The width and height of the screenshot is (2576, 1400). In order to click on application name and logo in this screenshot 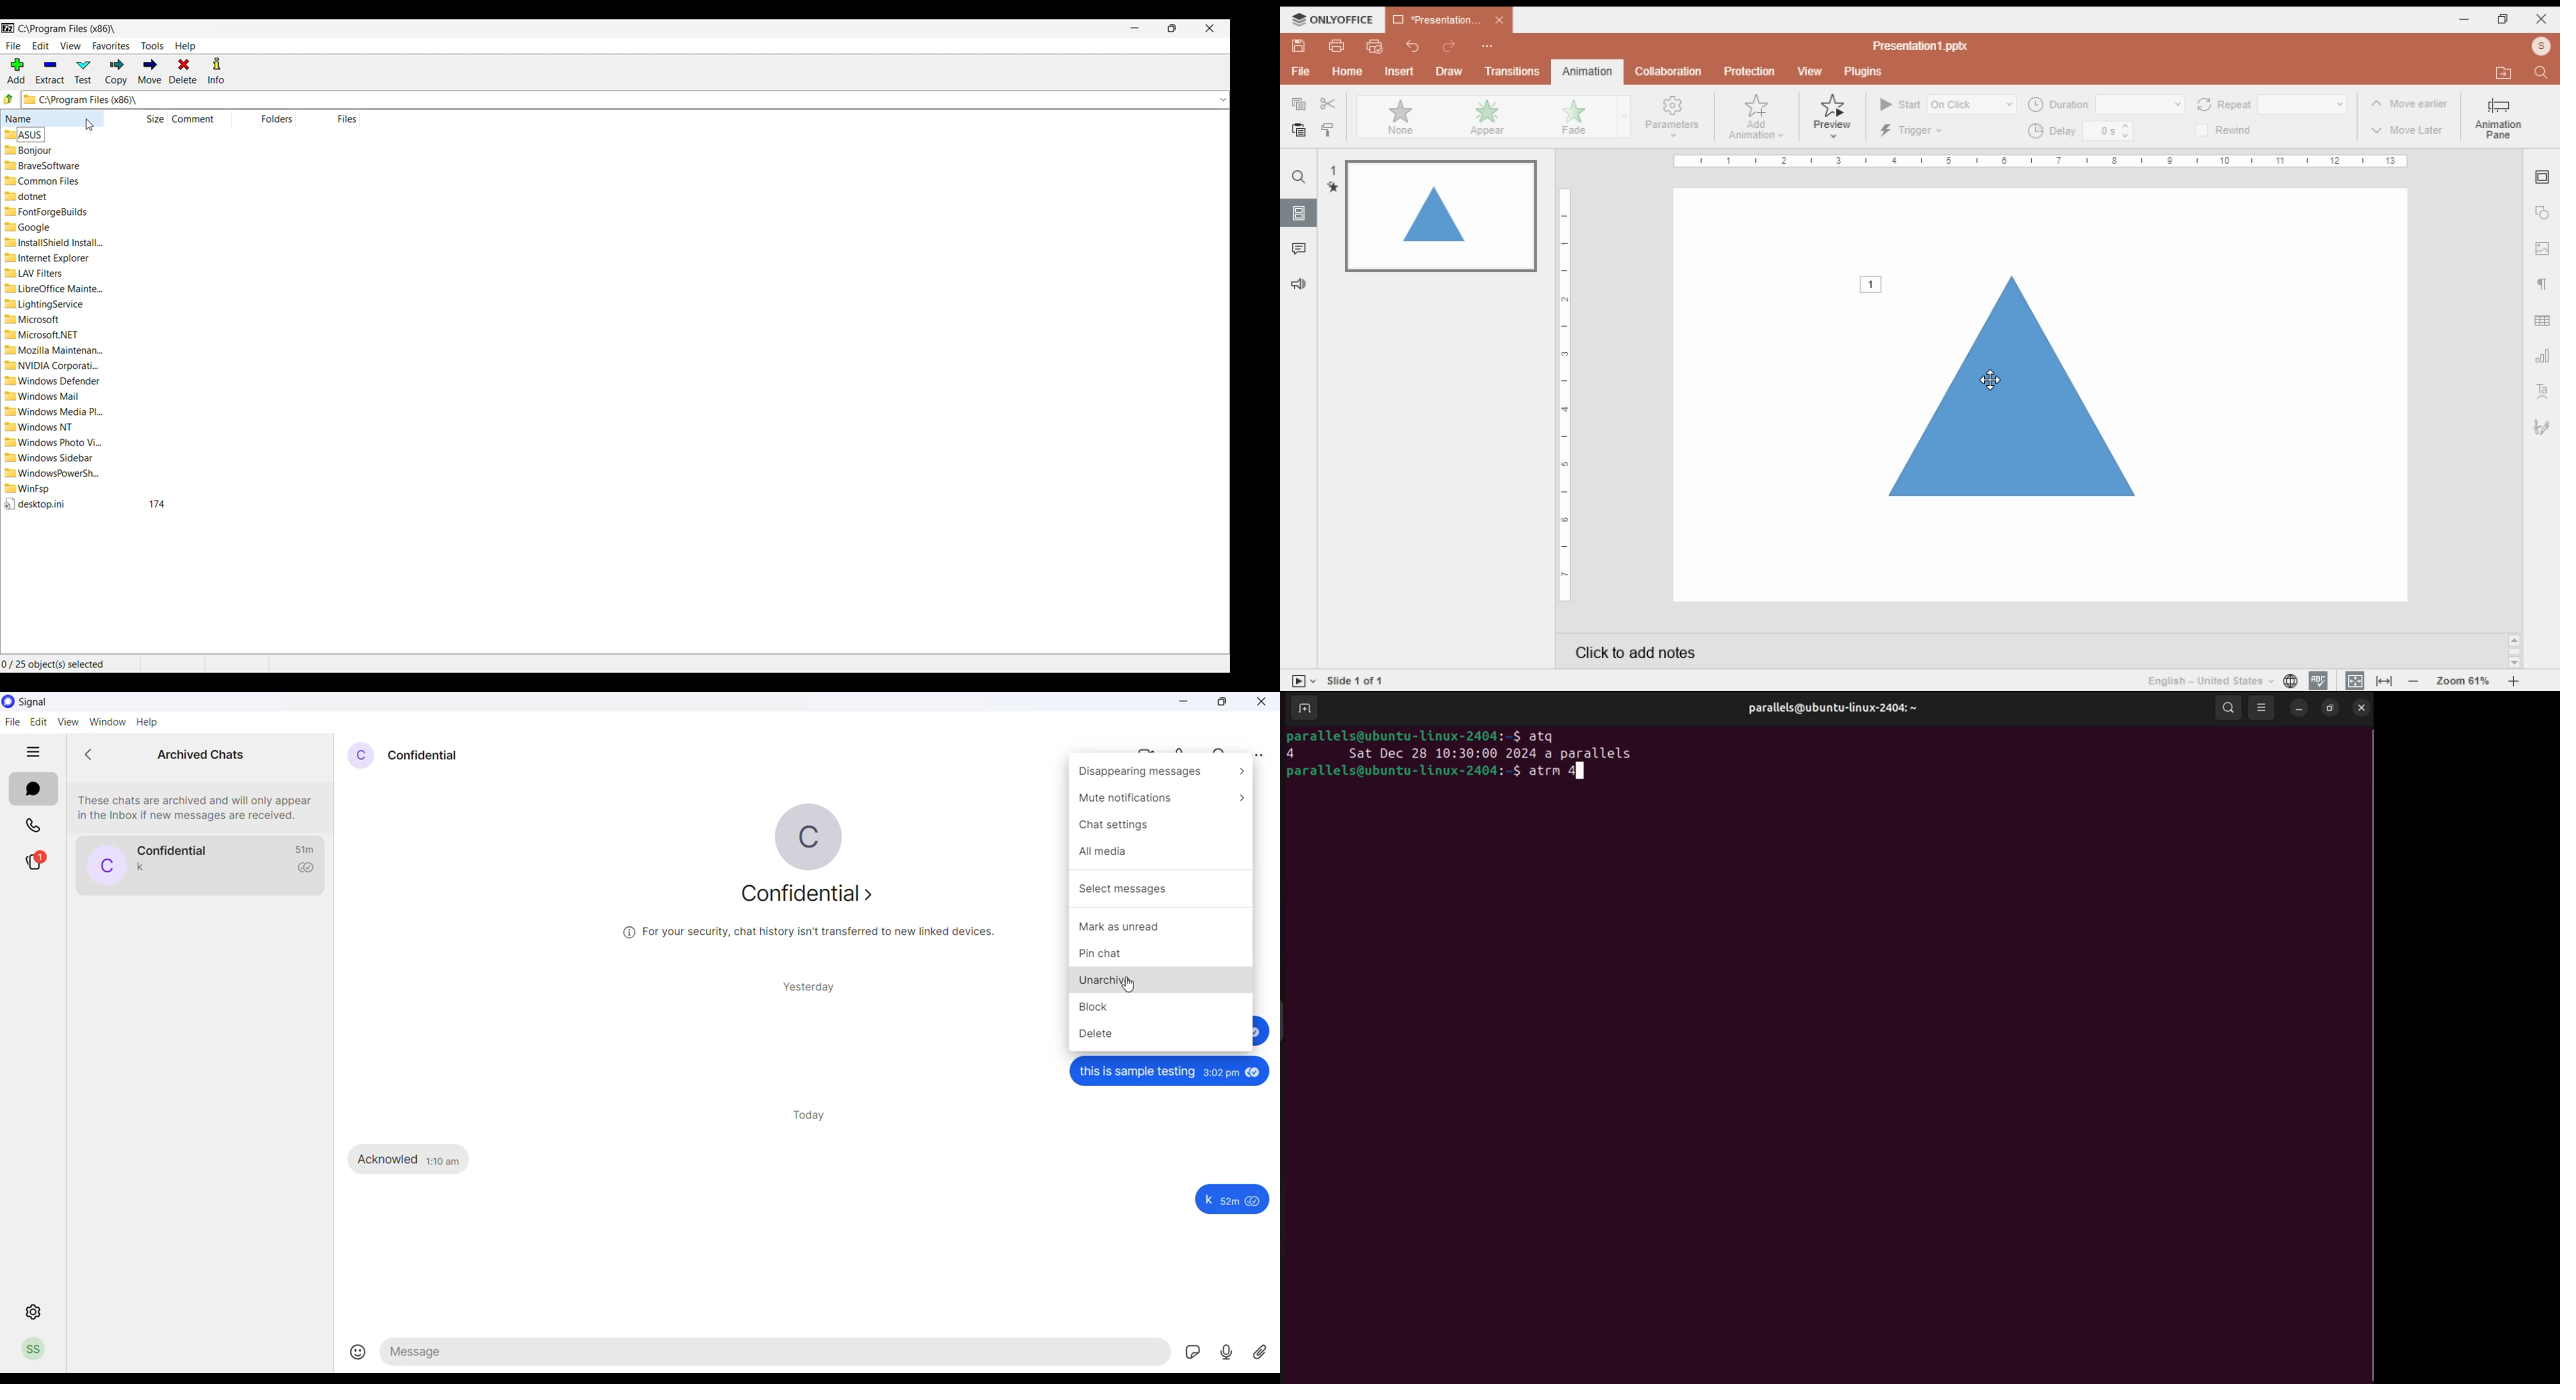, I will do `click(42, 702)`.